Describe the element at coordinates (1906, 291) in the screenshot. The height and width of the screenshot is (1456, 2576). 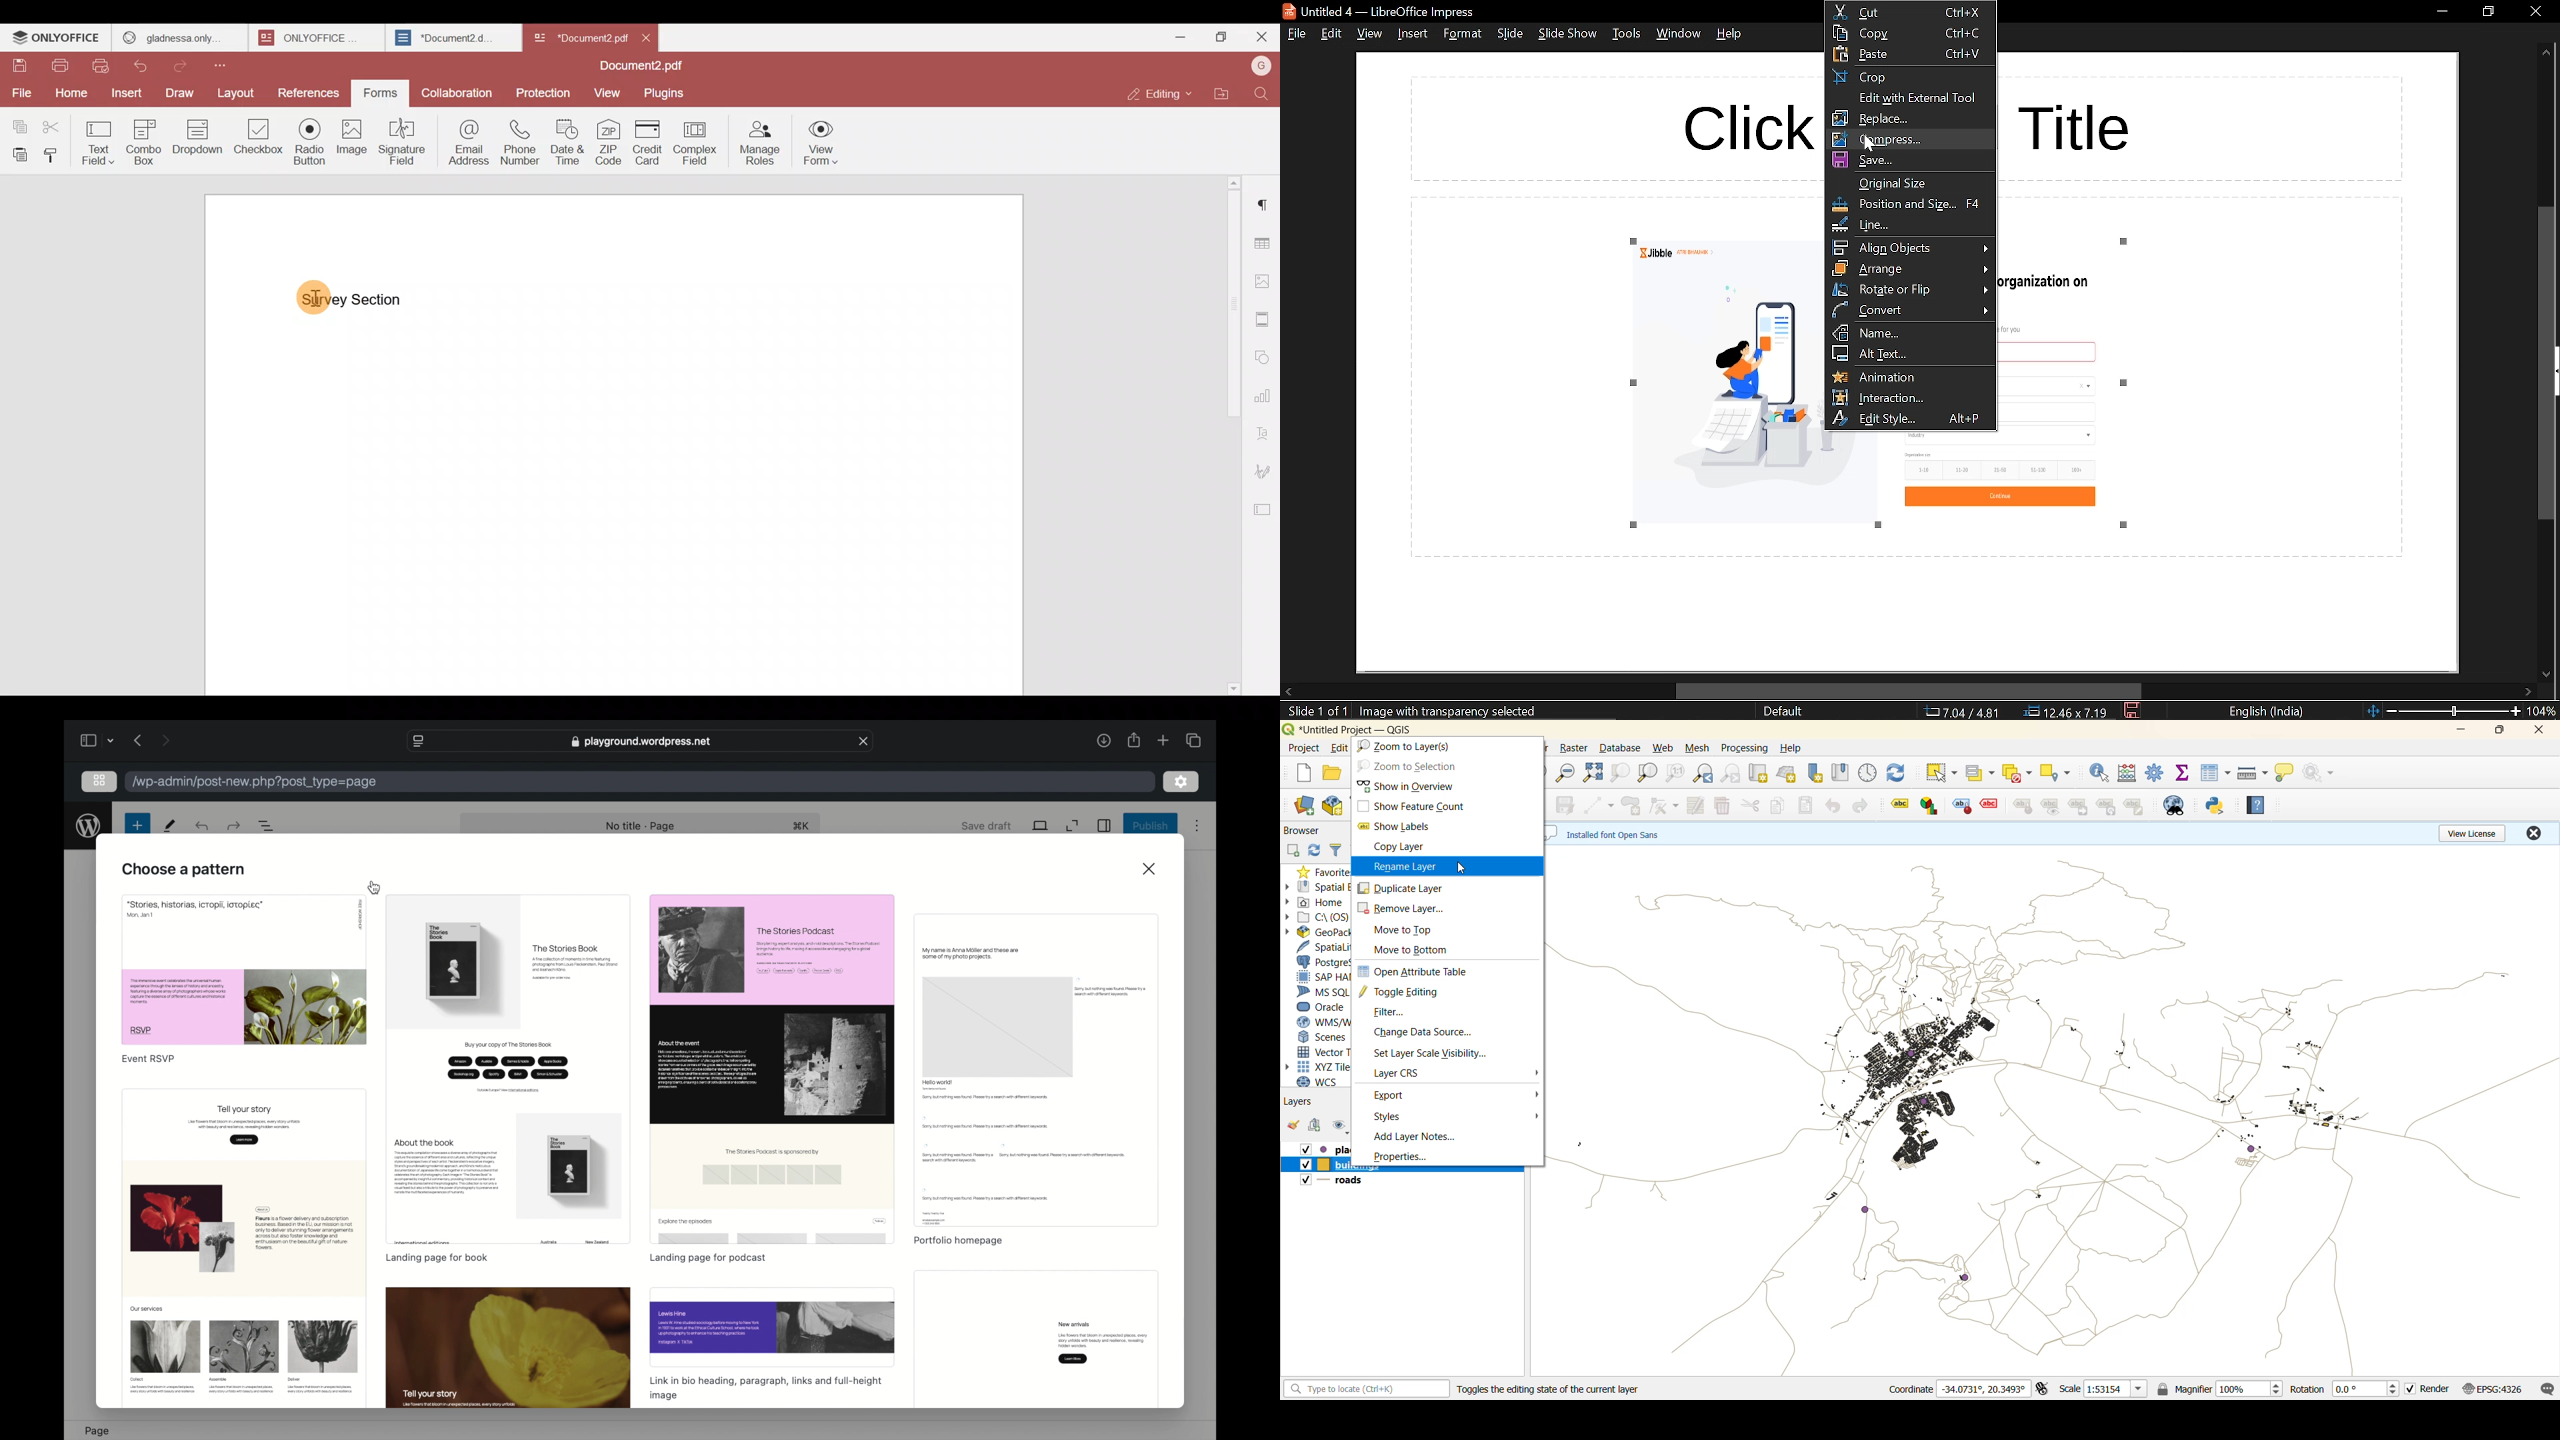
I see `rotate or flip` at that location.